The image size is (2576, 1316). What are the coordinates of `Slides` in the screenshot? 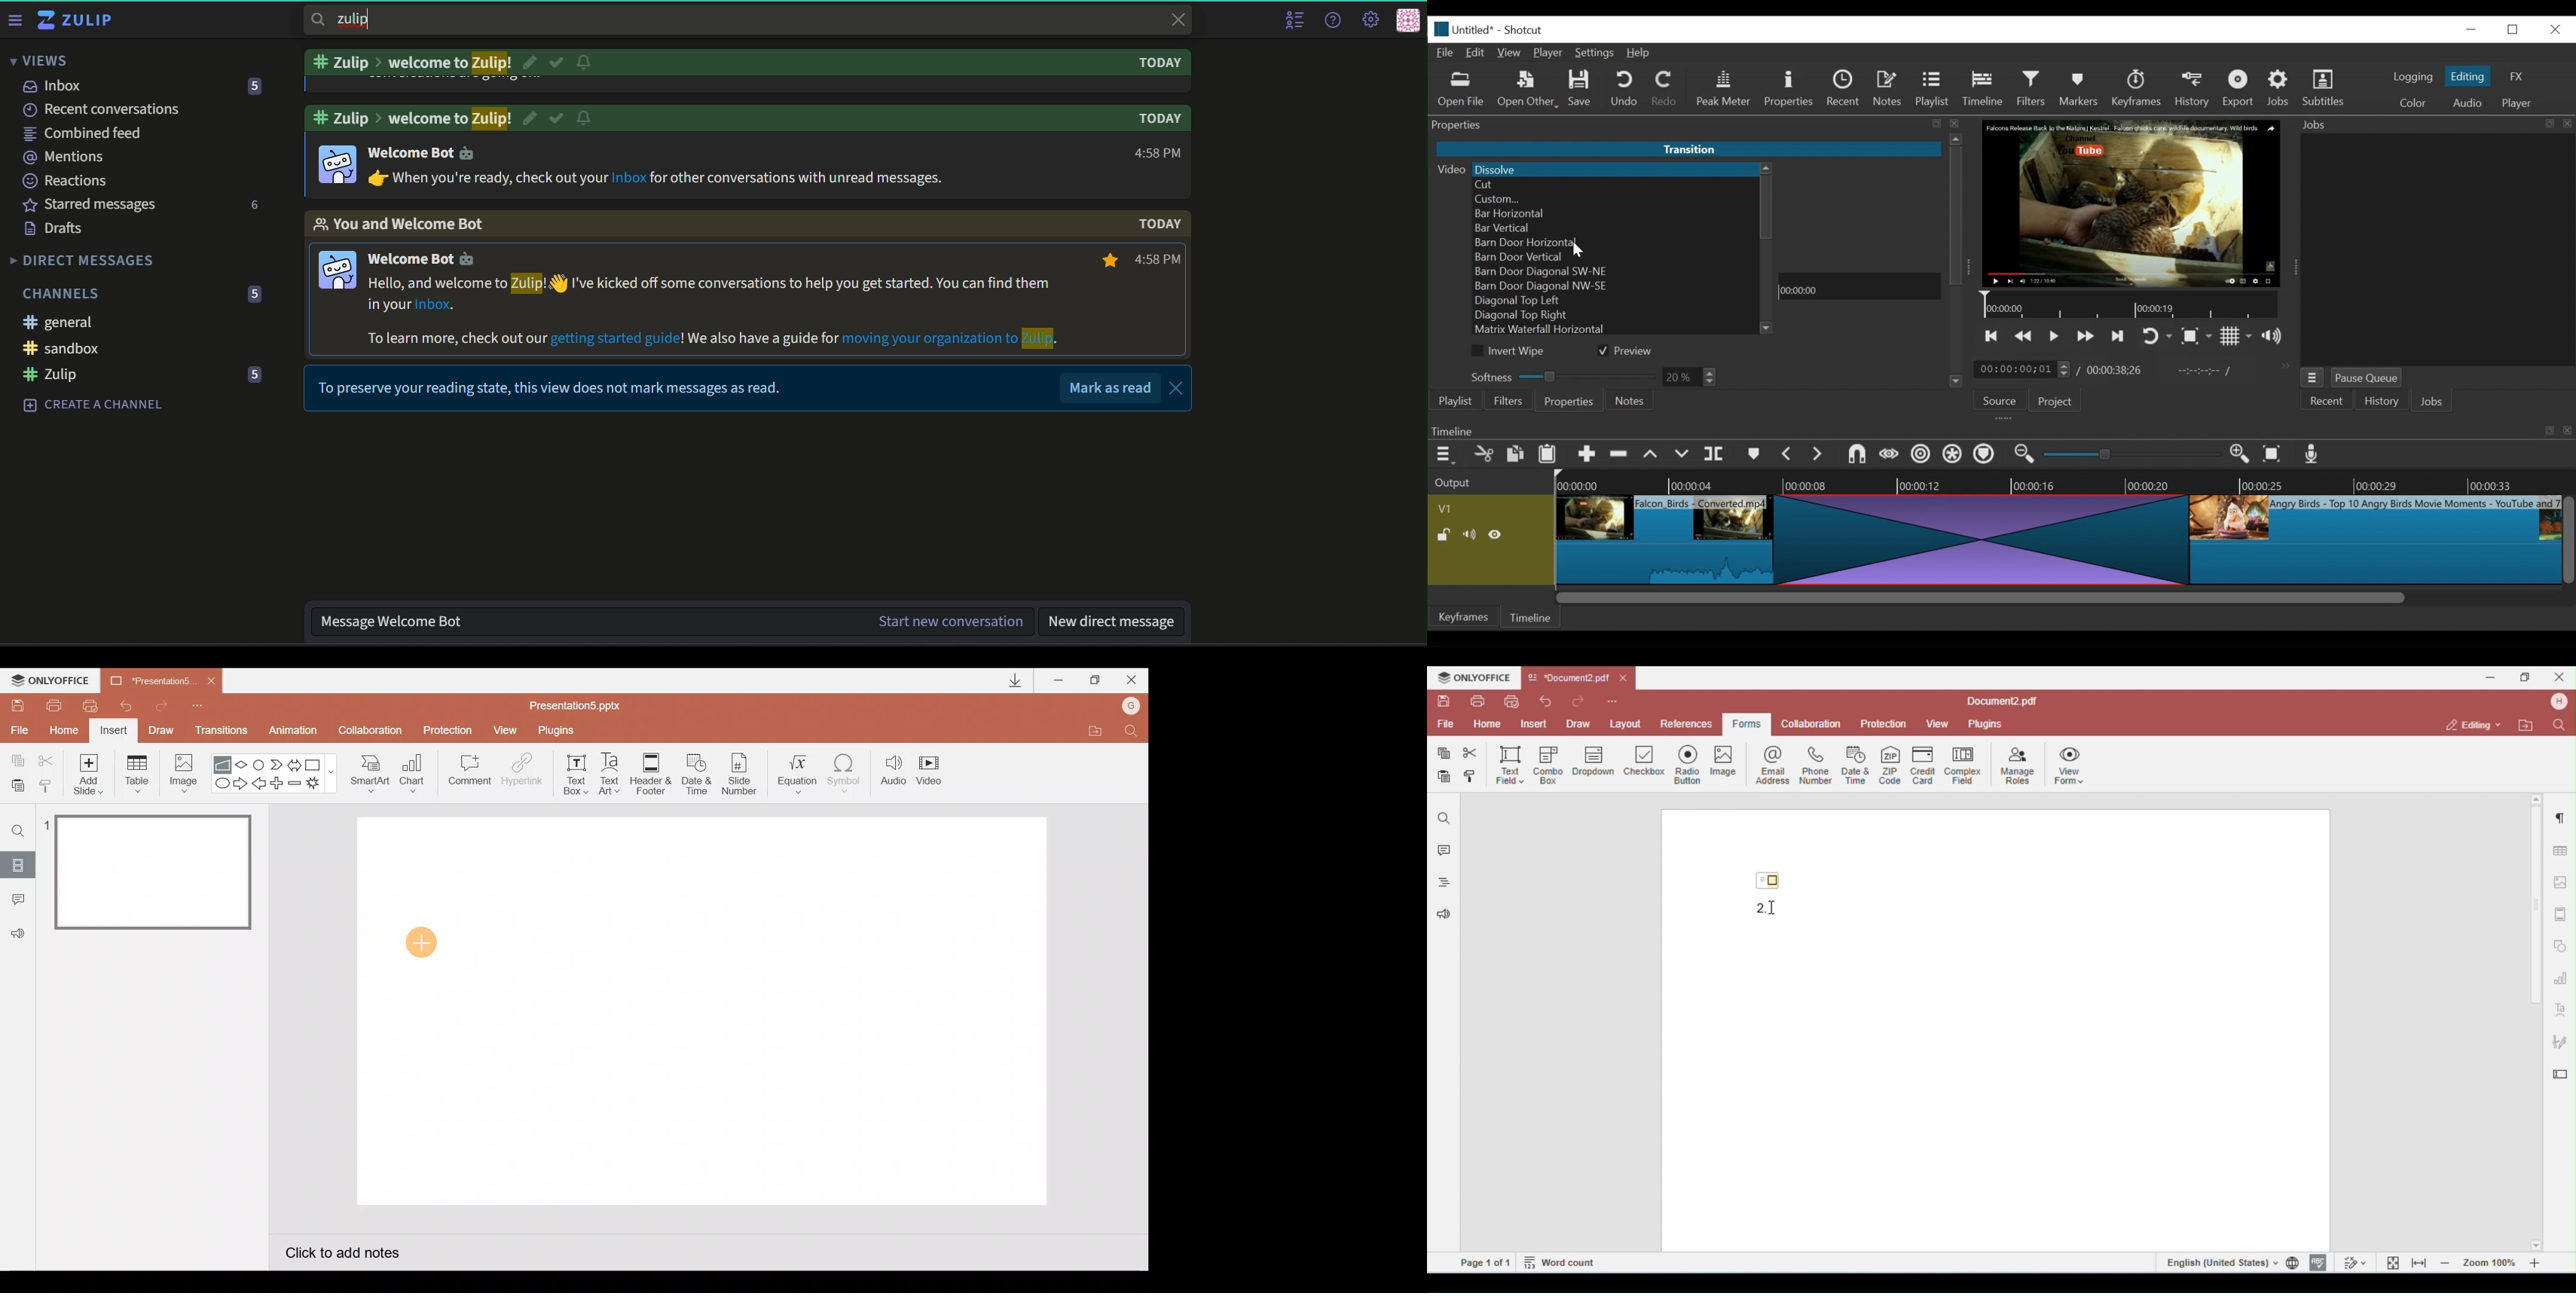 It's located at (17, 864).